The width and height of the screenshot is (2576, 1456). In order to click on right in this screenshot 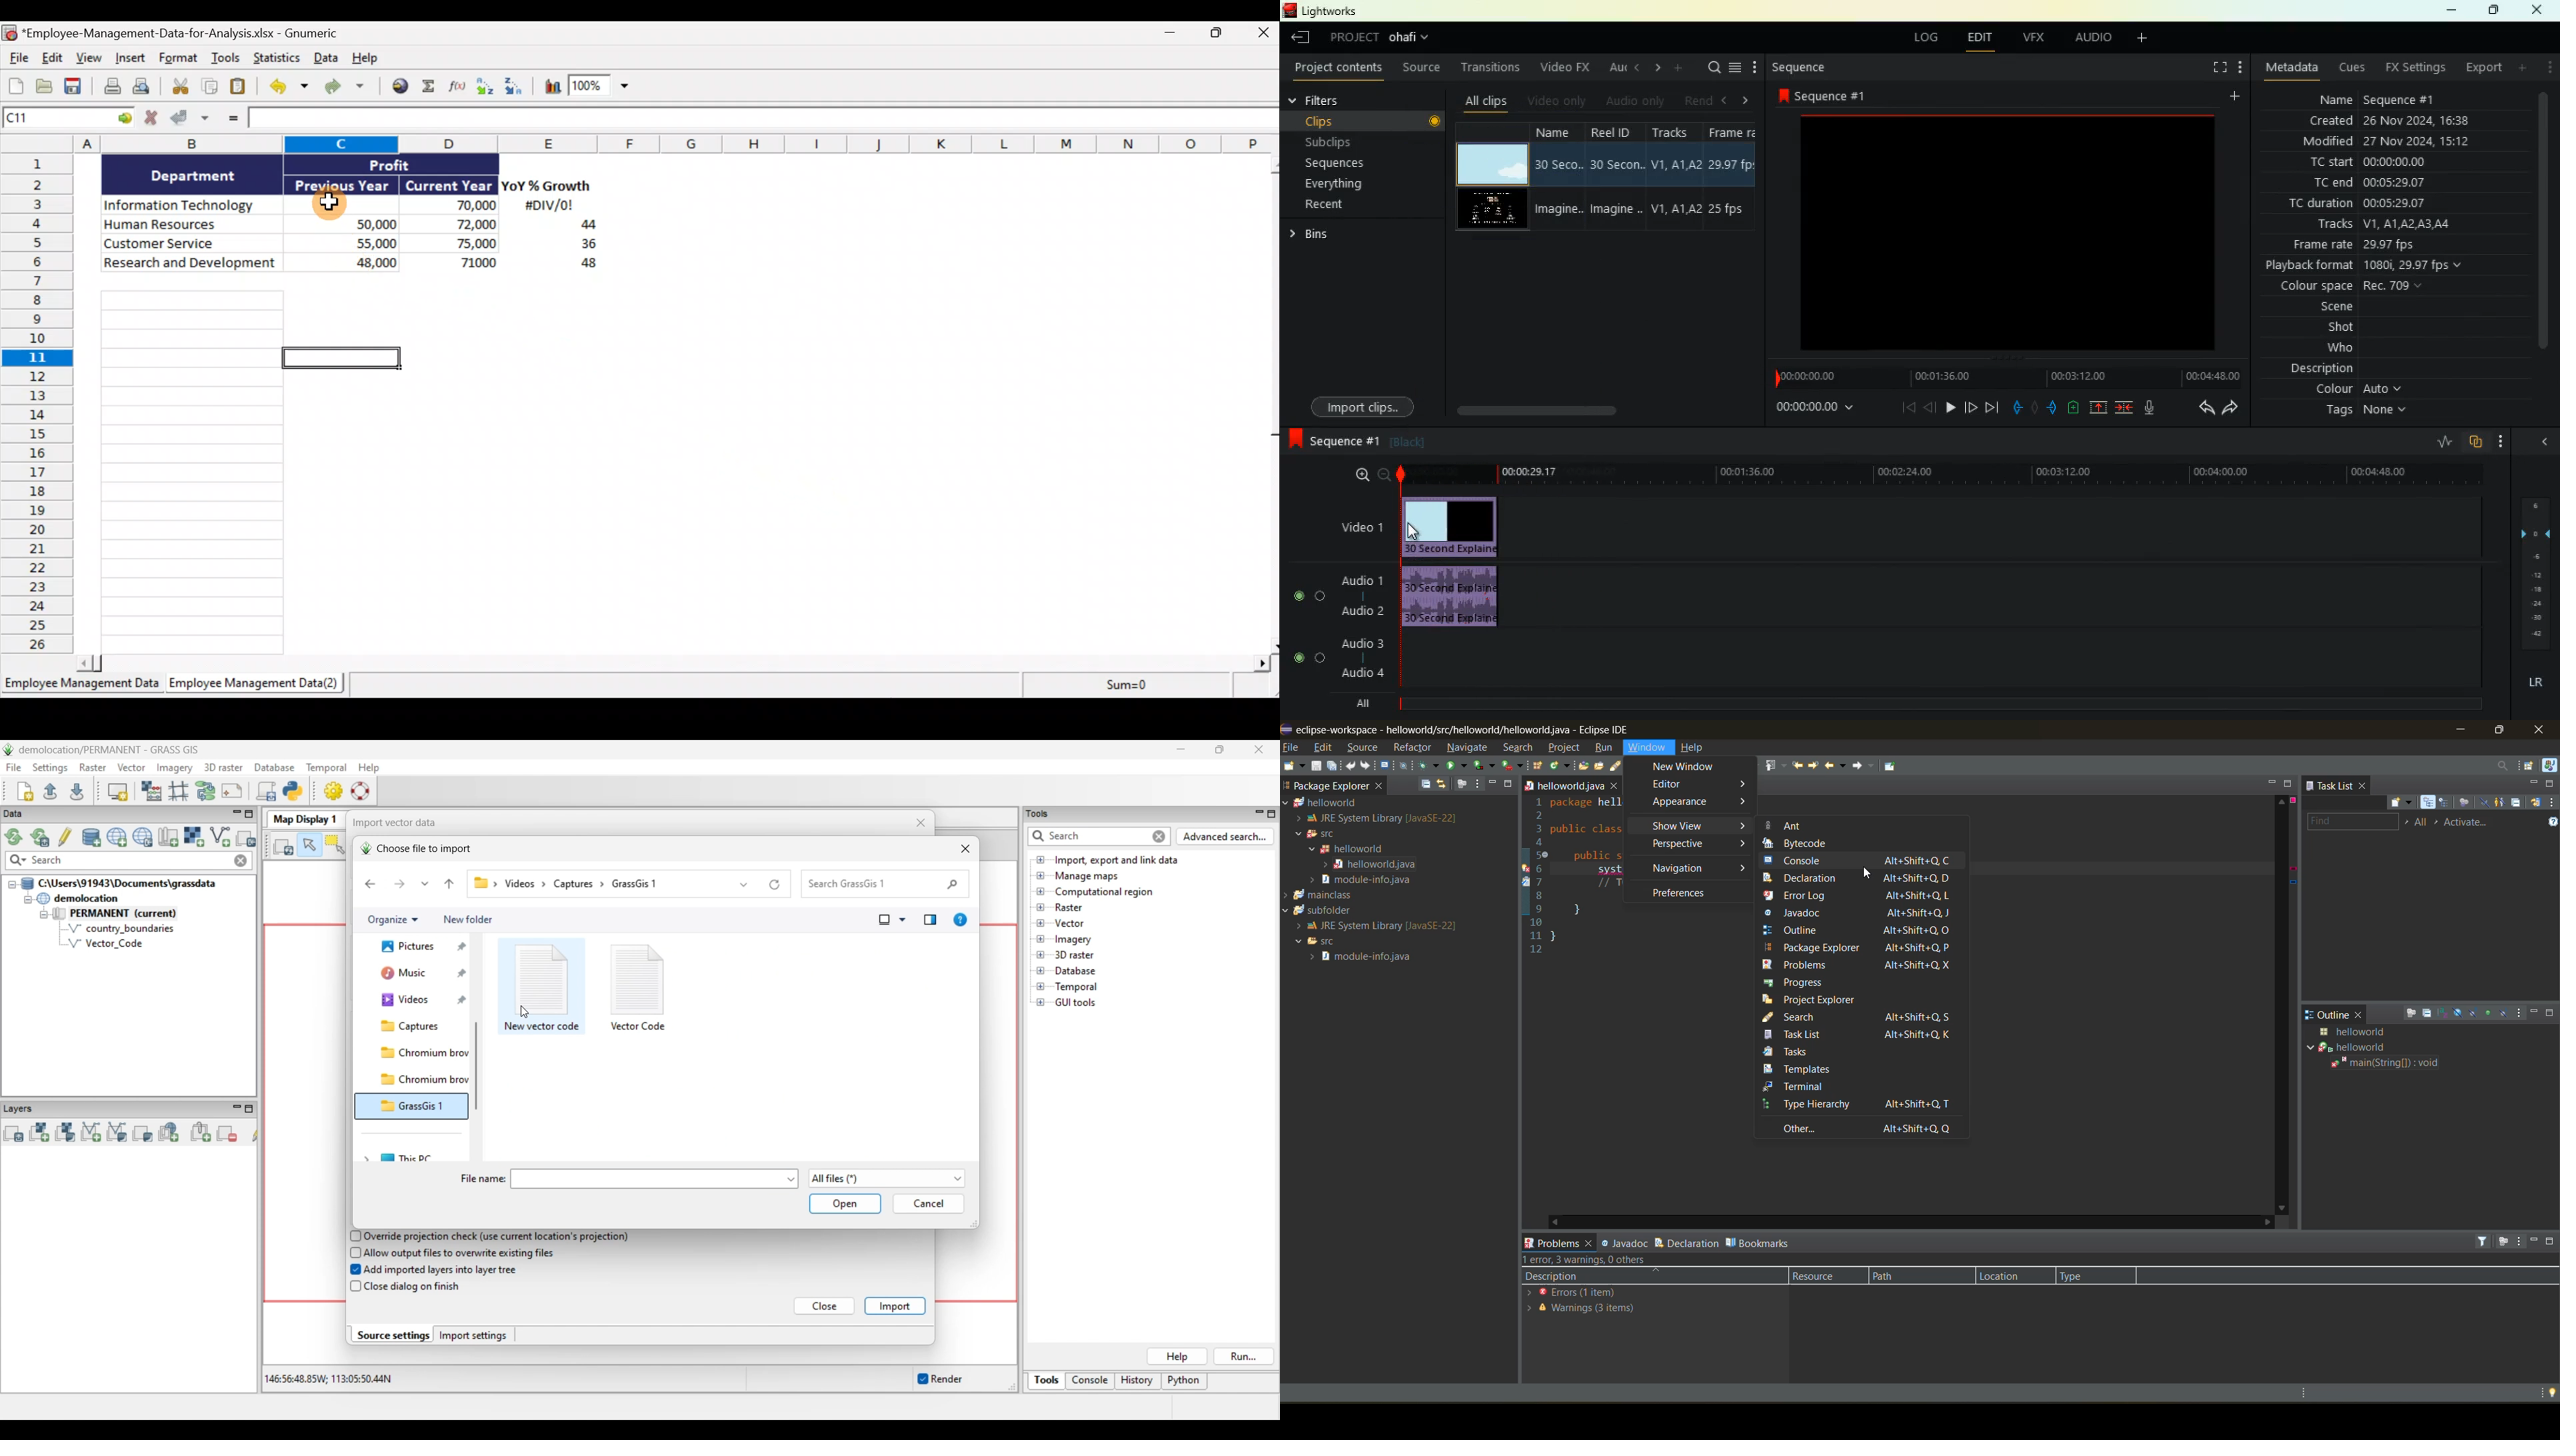, I will do `click(1656, 69)`.